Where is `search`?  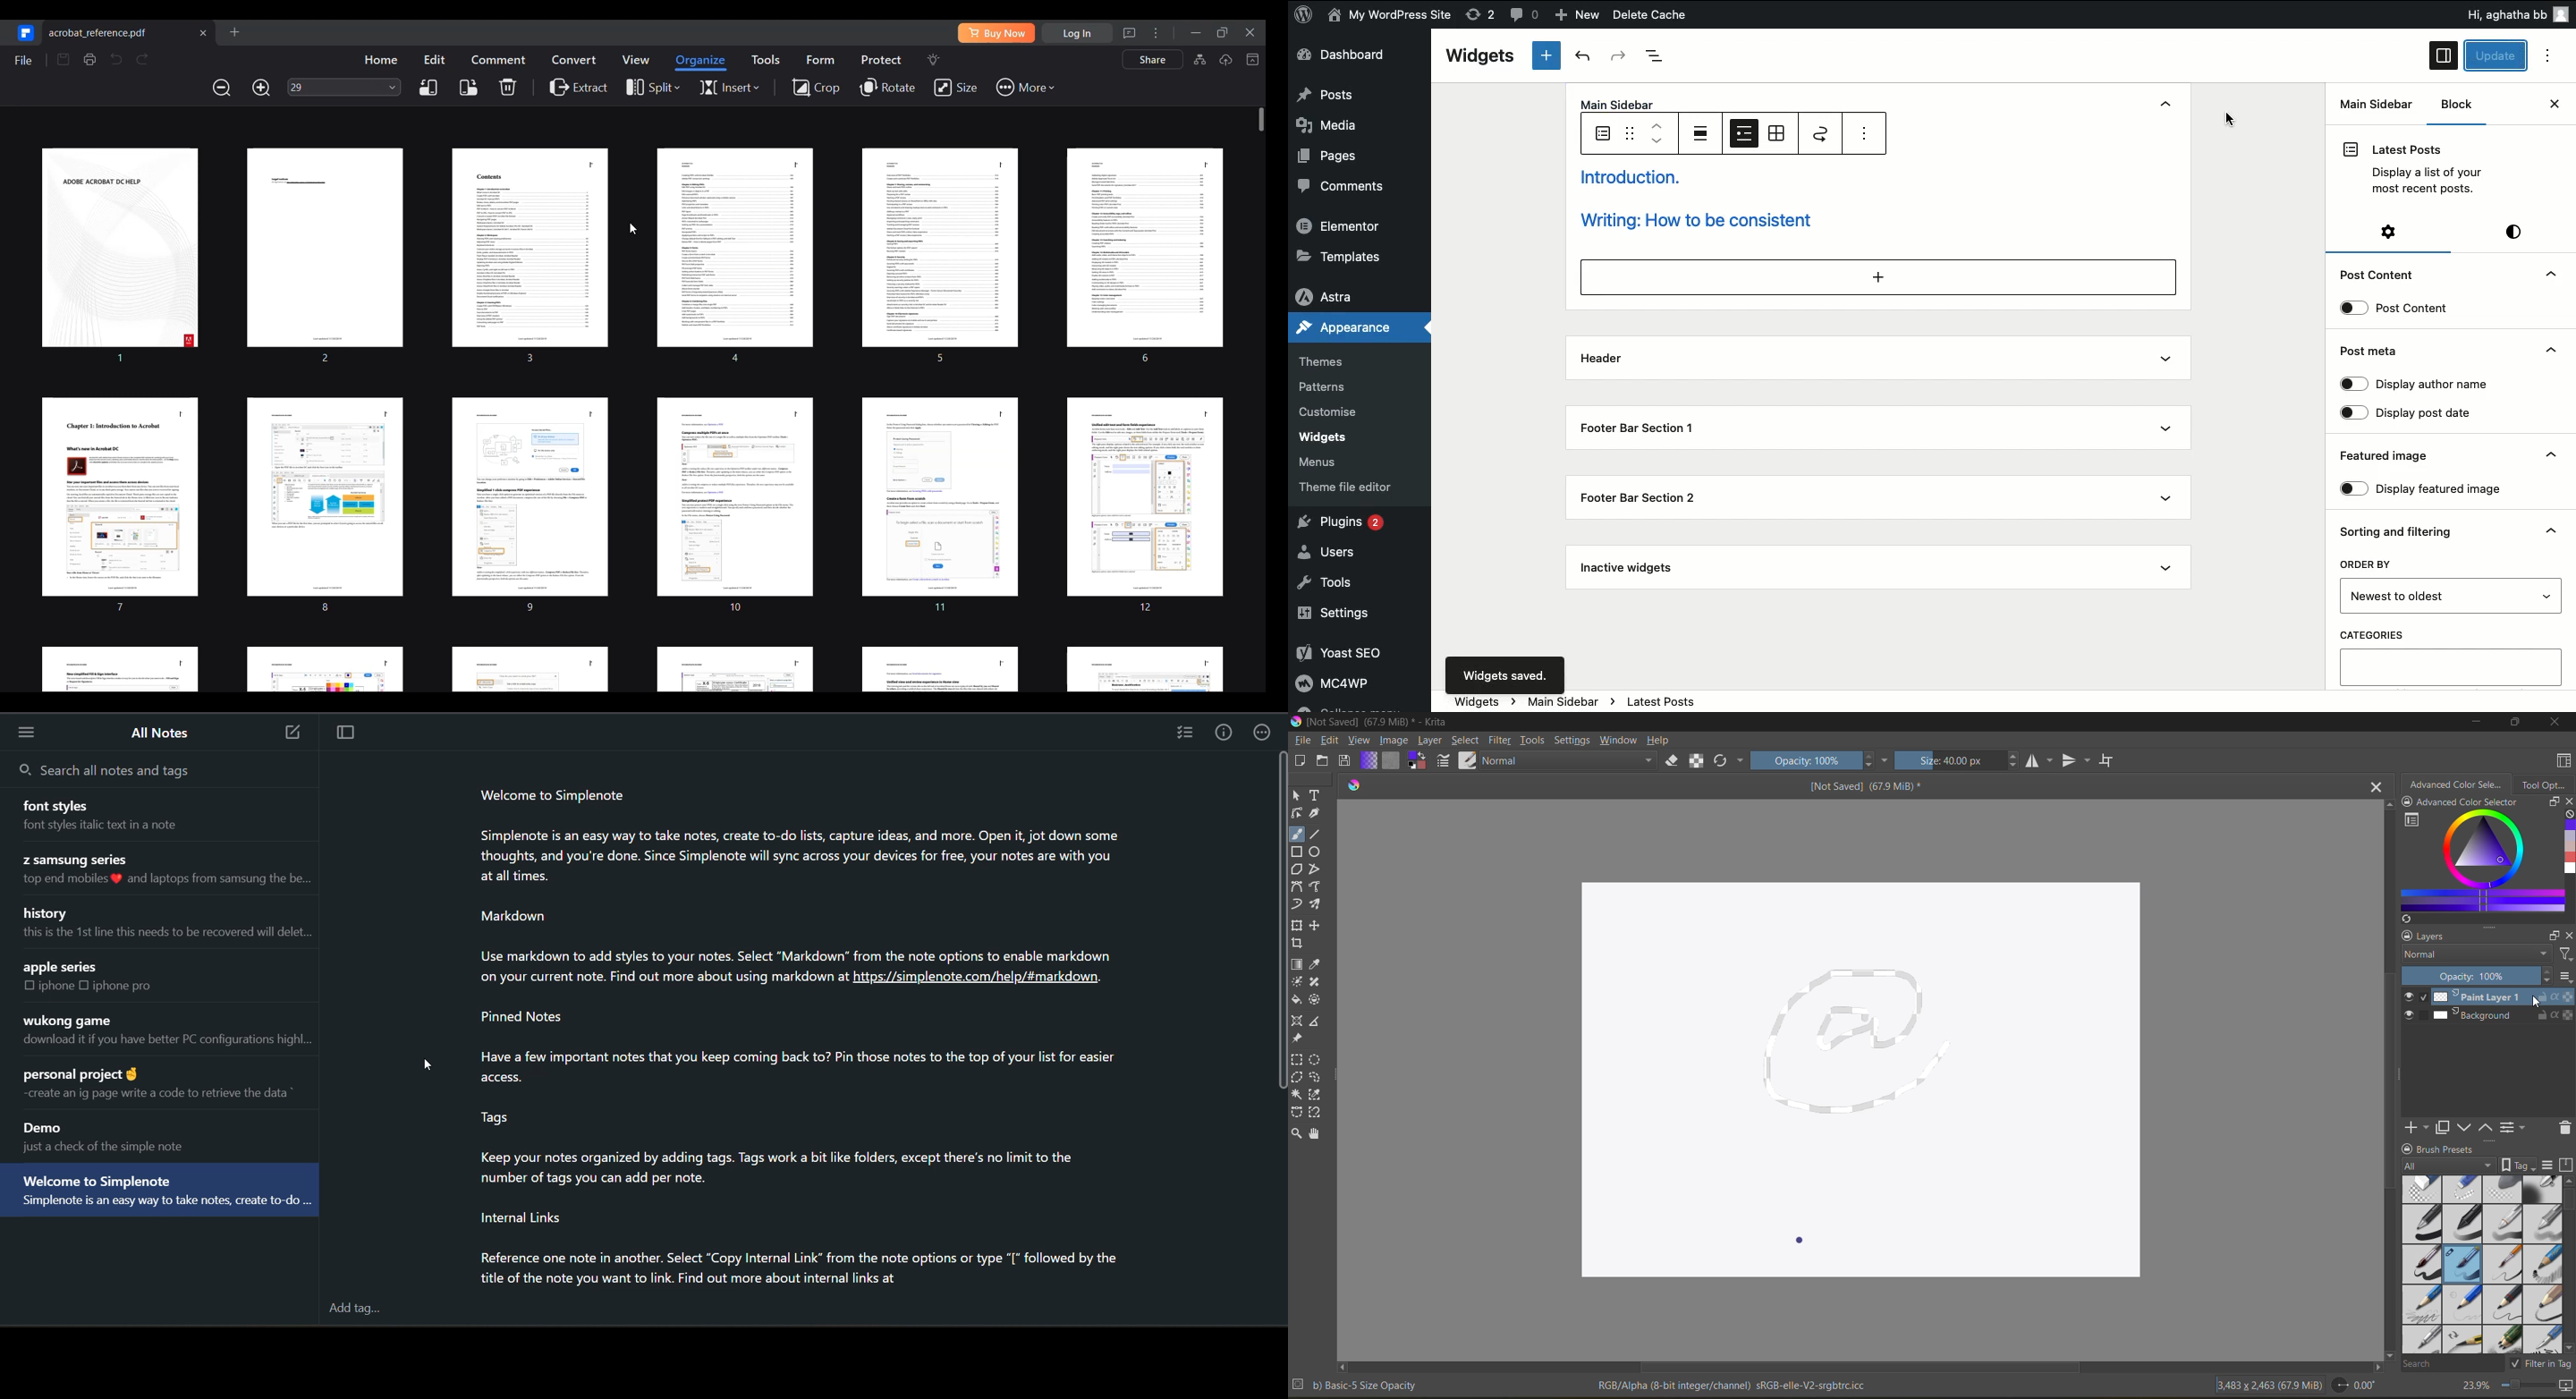
search is located at coordinates (2451, 1365).